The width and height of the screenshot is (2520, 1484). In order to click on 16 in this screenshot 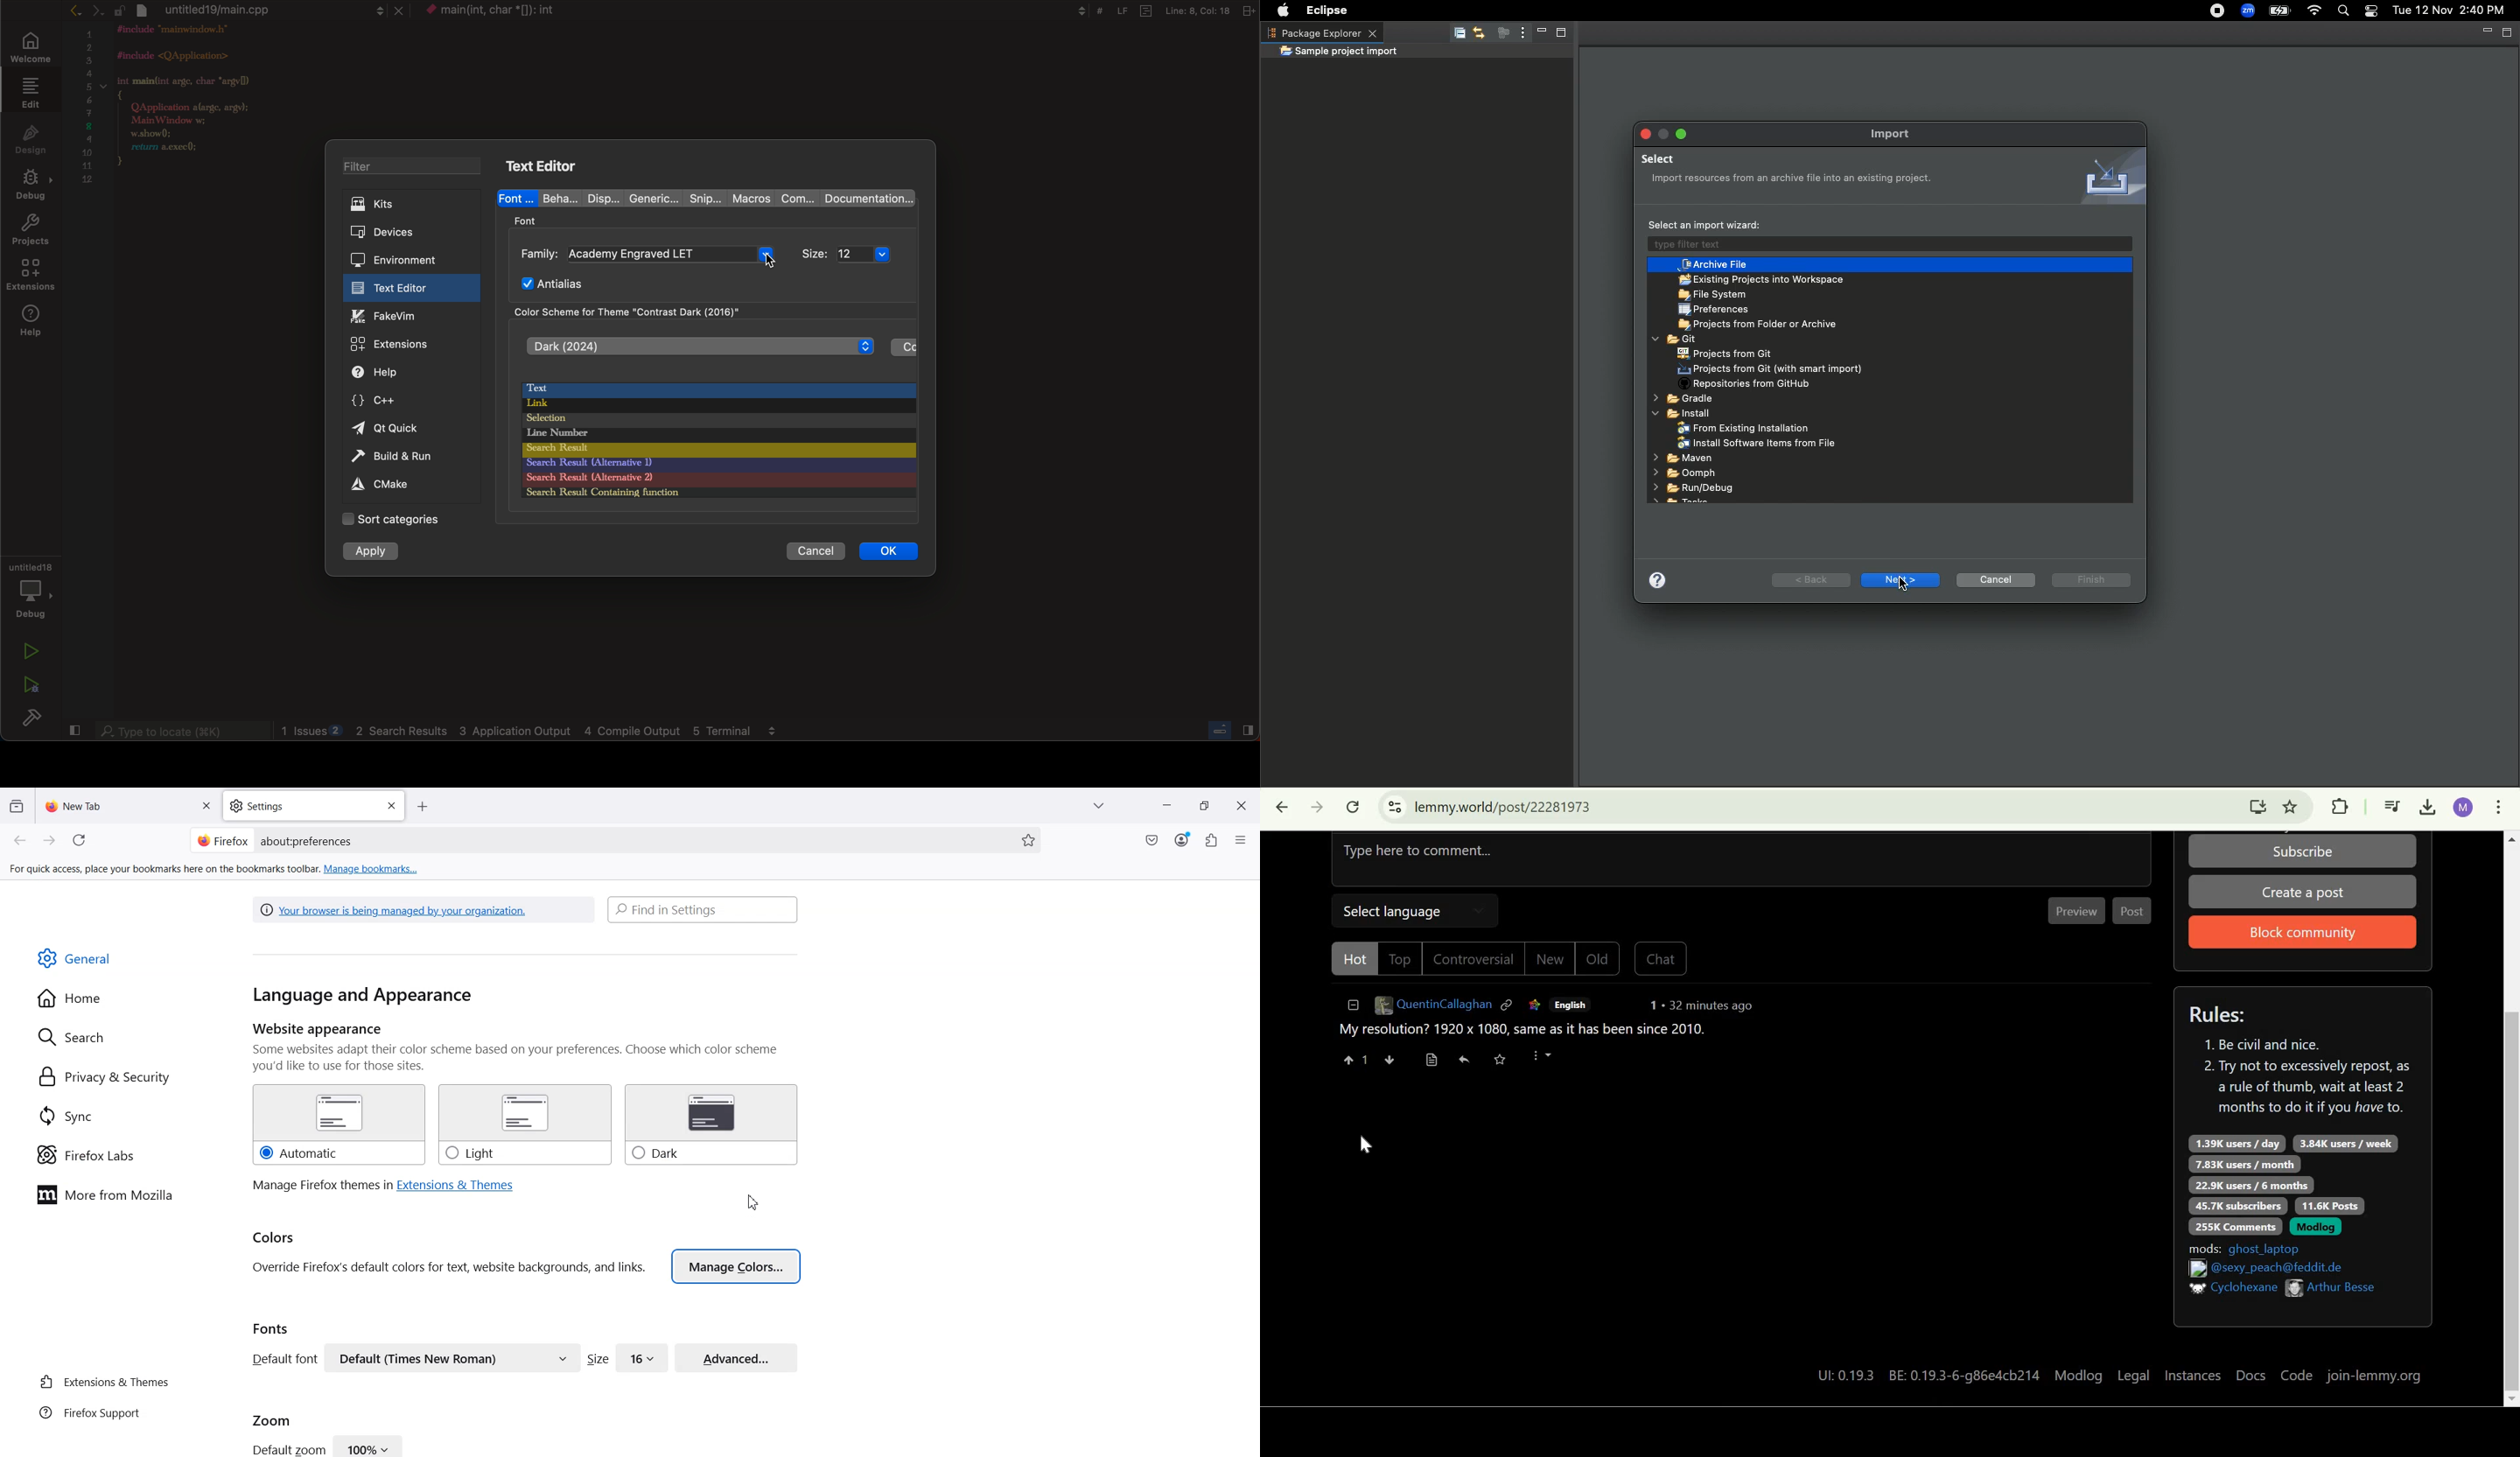, I will do `click(642, 1357)`.